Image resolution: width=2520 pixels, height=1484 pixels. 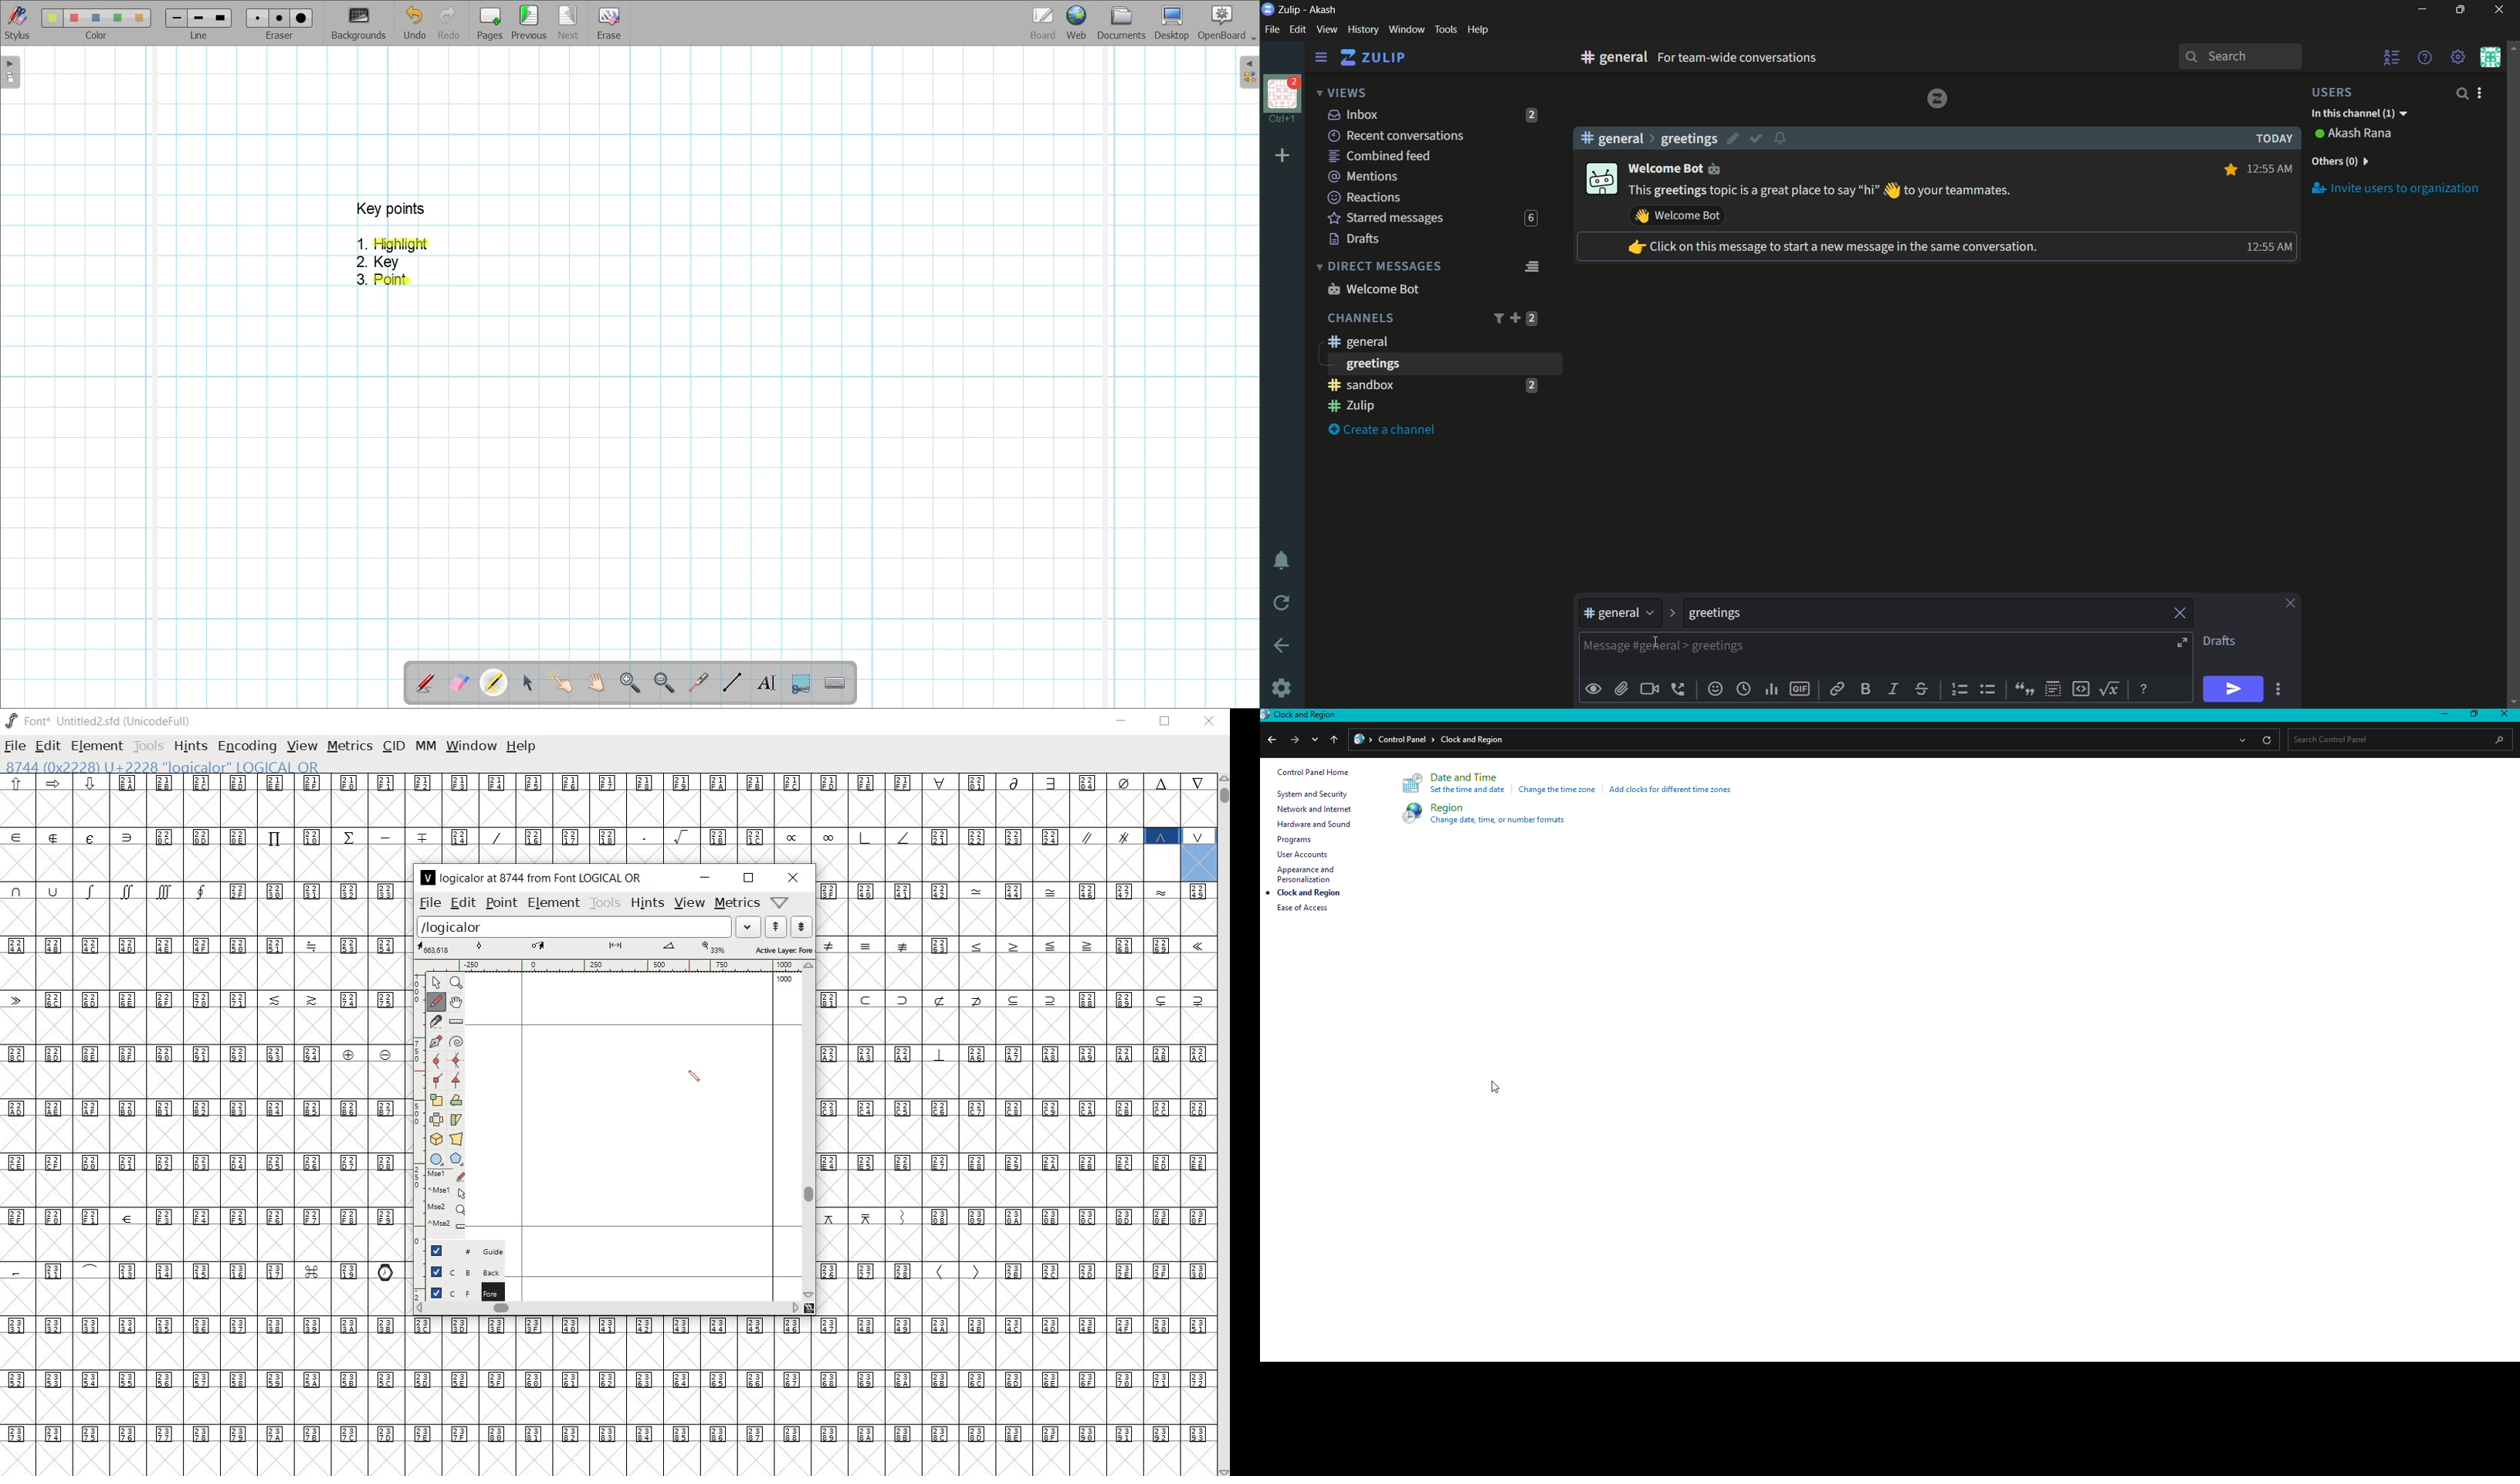 I want to click on eraser, so click(x=282, y=36).